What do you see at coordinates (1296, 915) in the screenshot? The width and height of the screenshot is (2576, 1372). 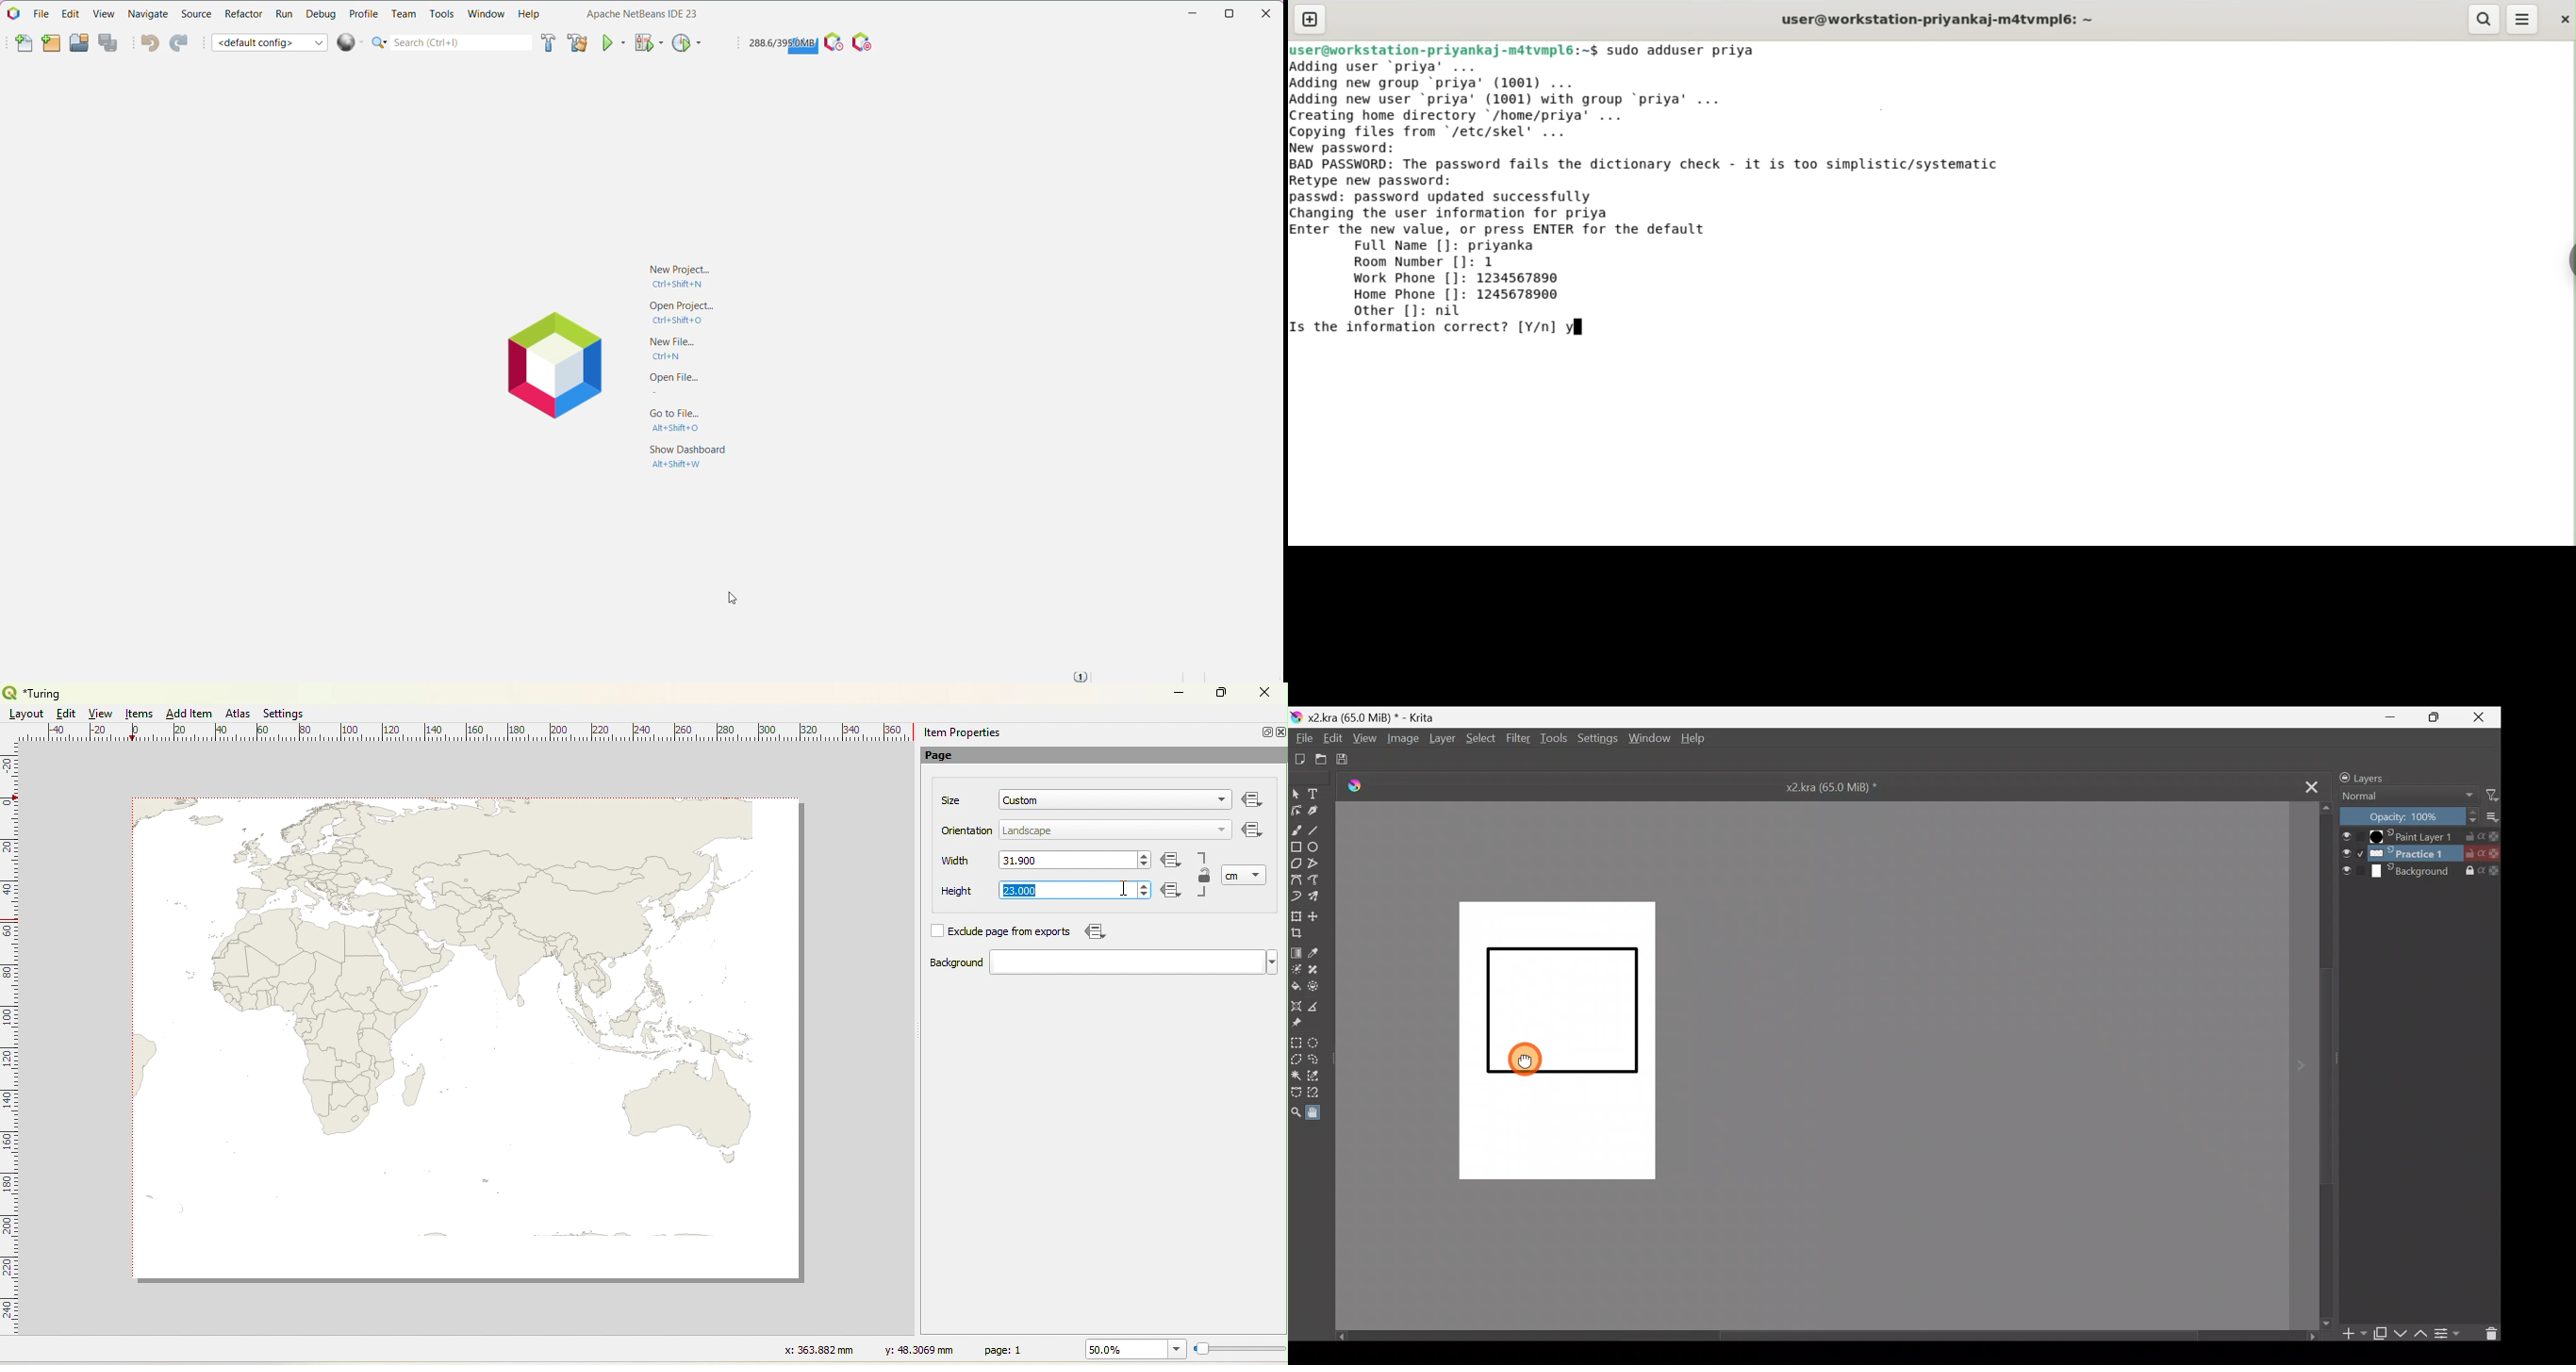 I see `Transform a layer/selection` at bounding box center [1296, 915].